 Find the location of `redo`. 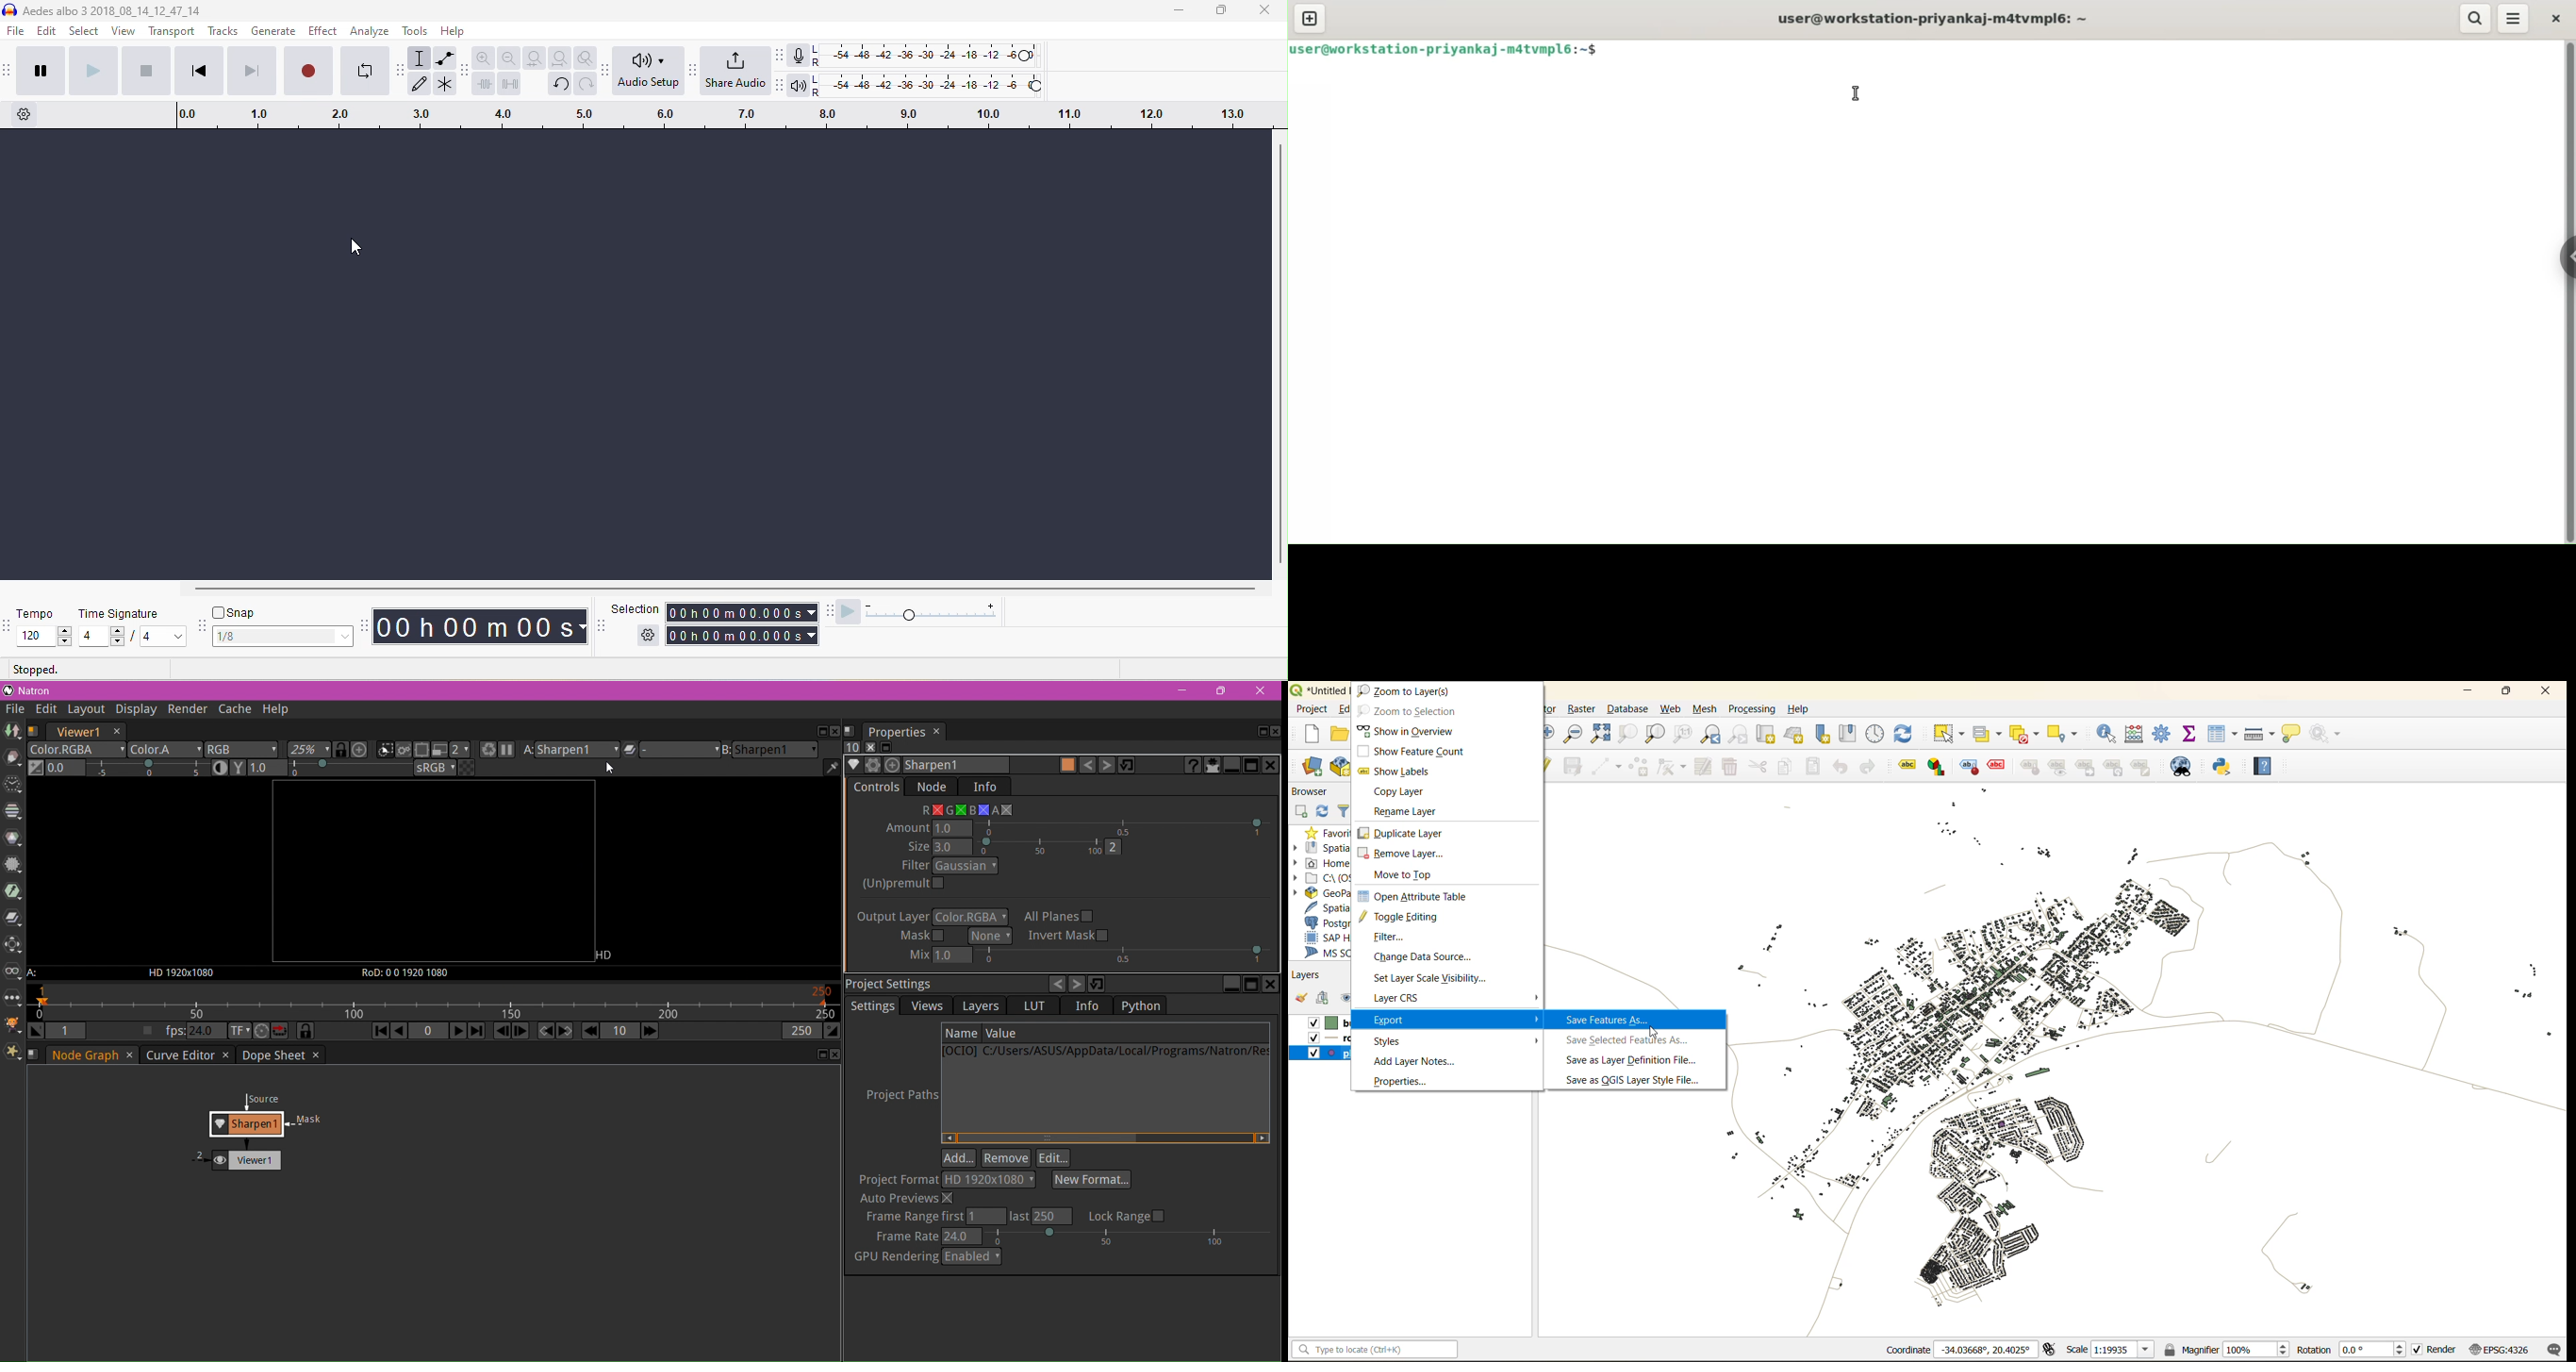

redo is located at coordinates (586, 84).